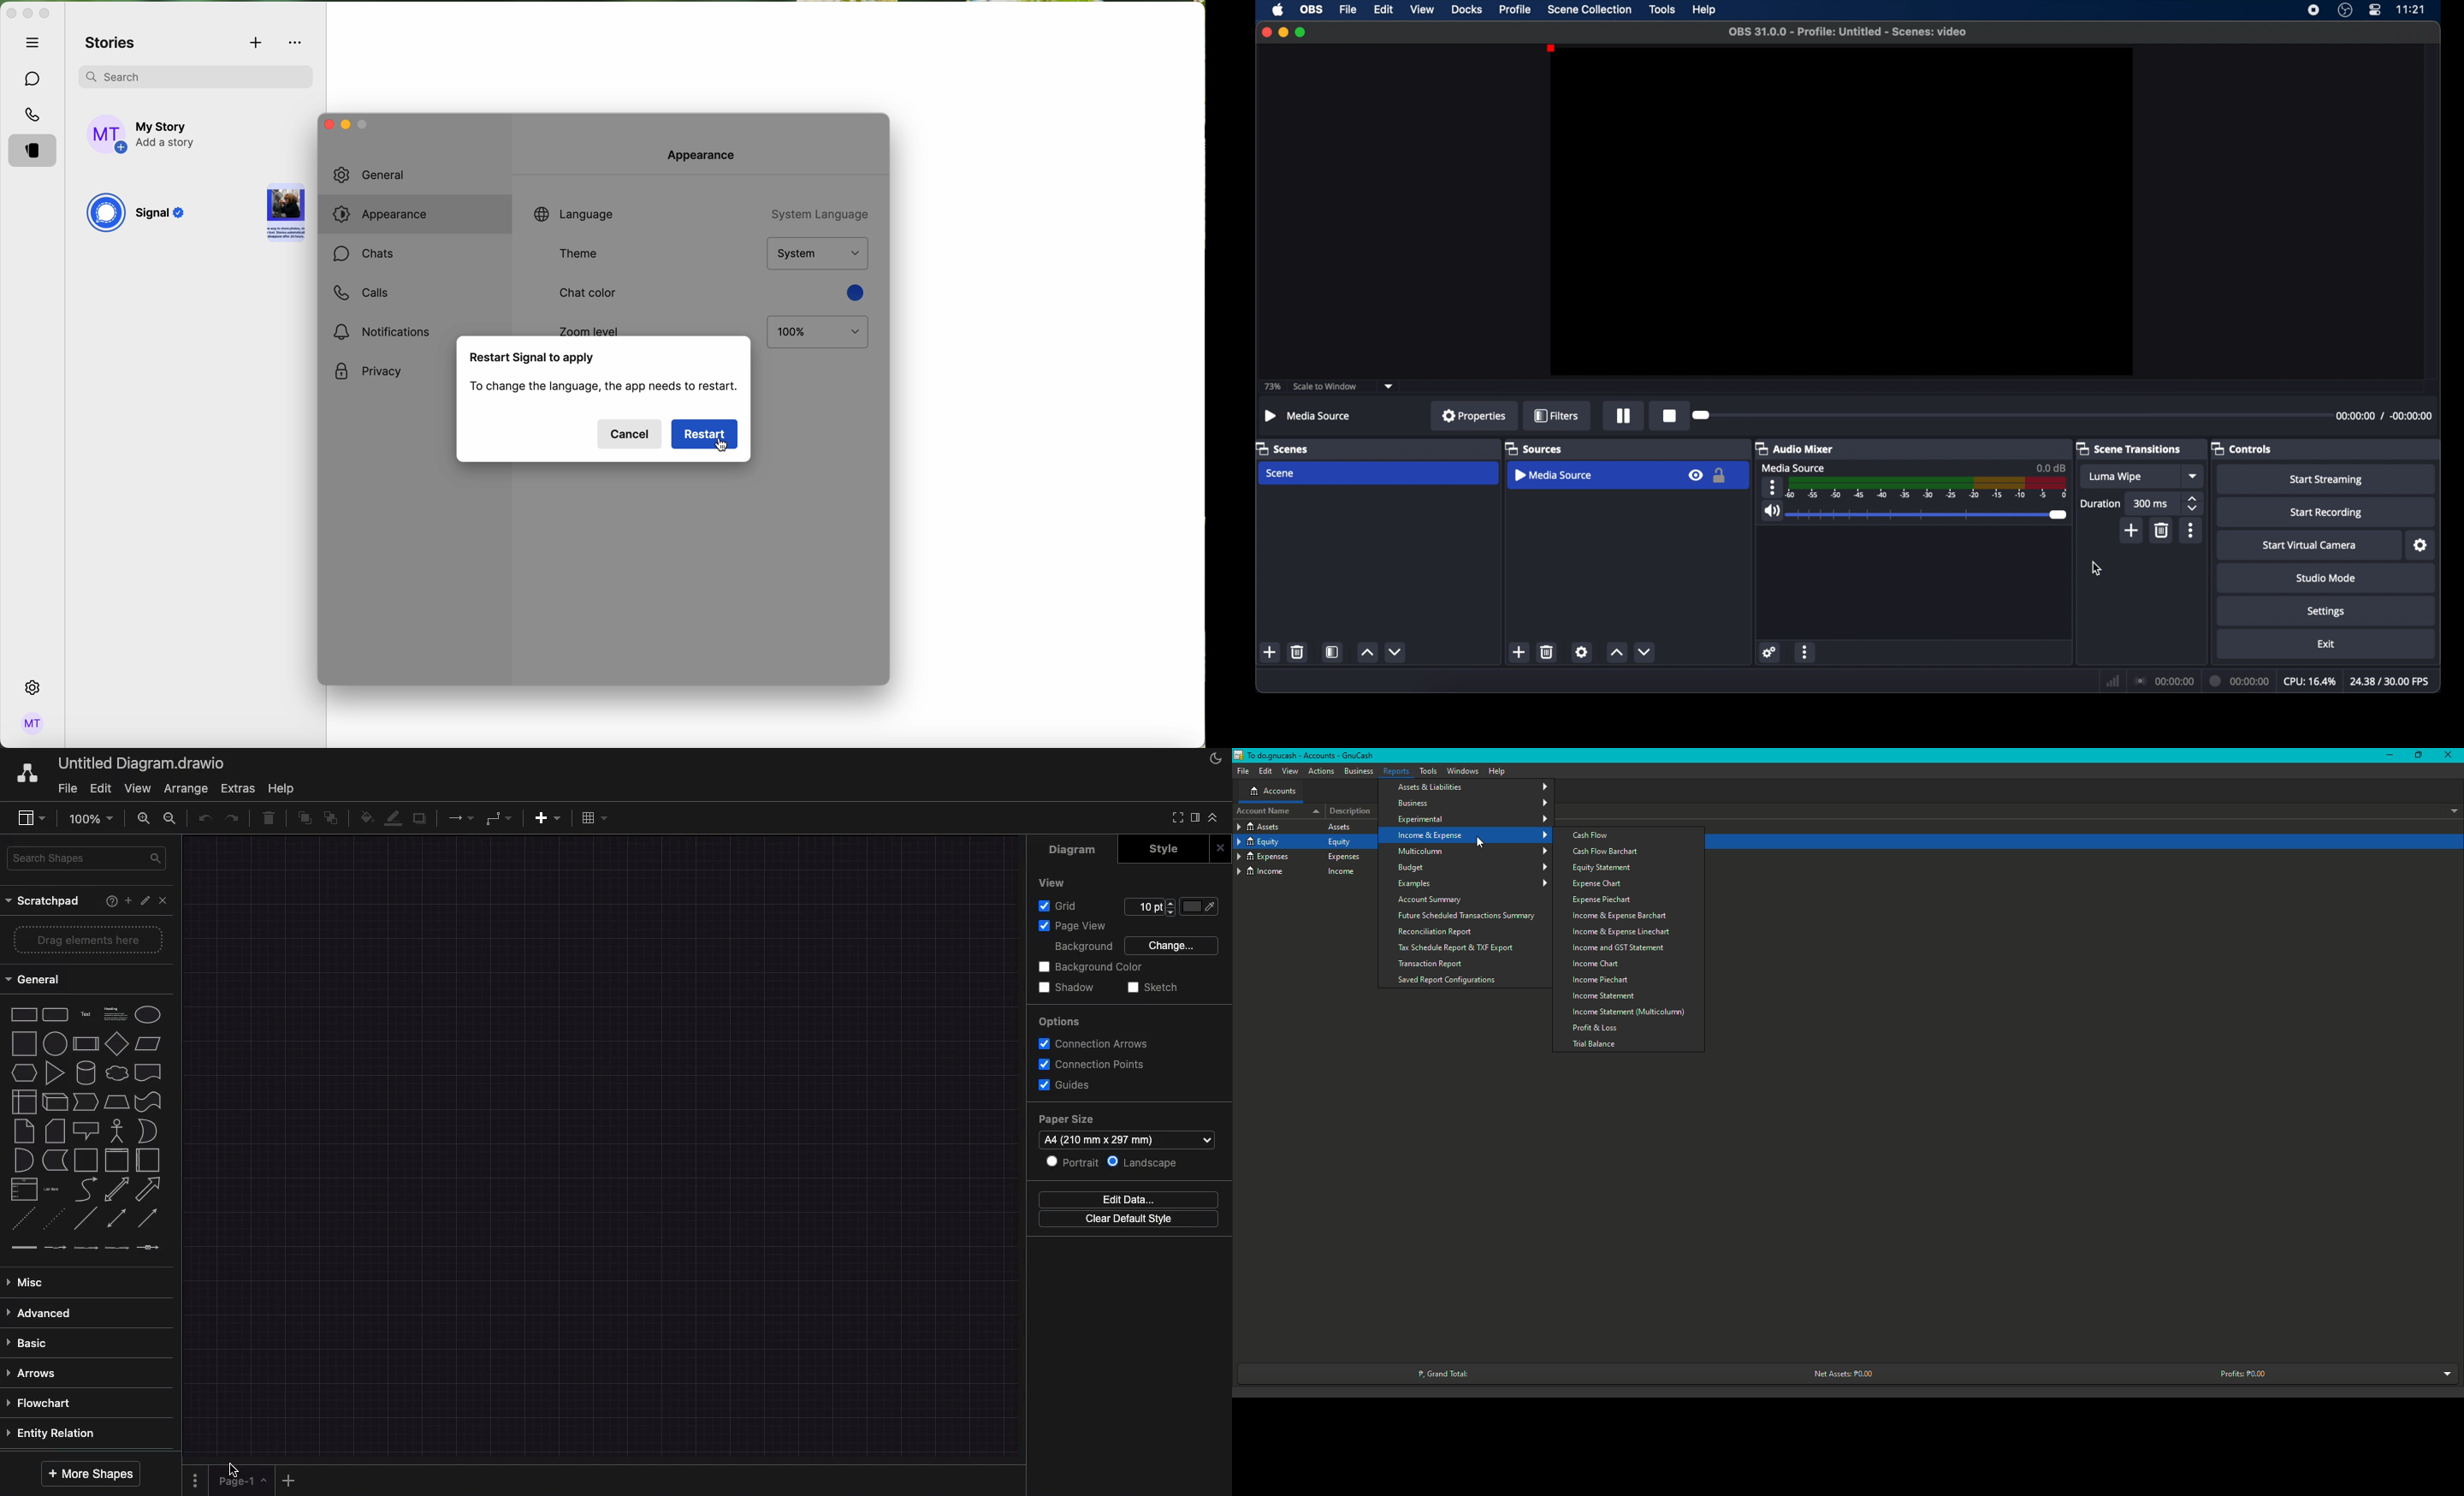  I want to click on tools, so click(1663, 10).